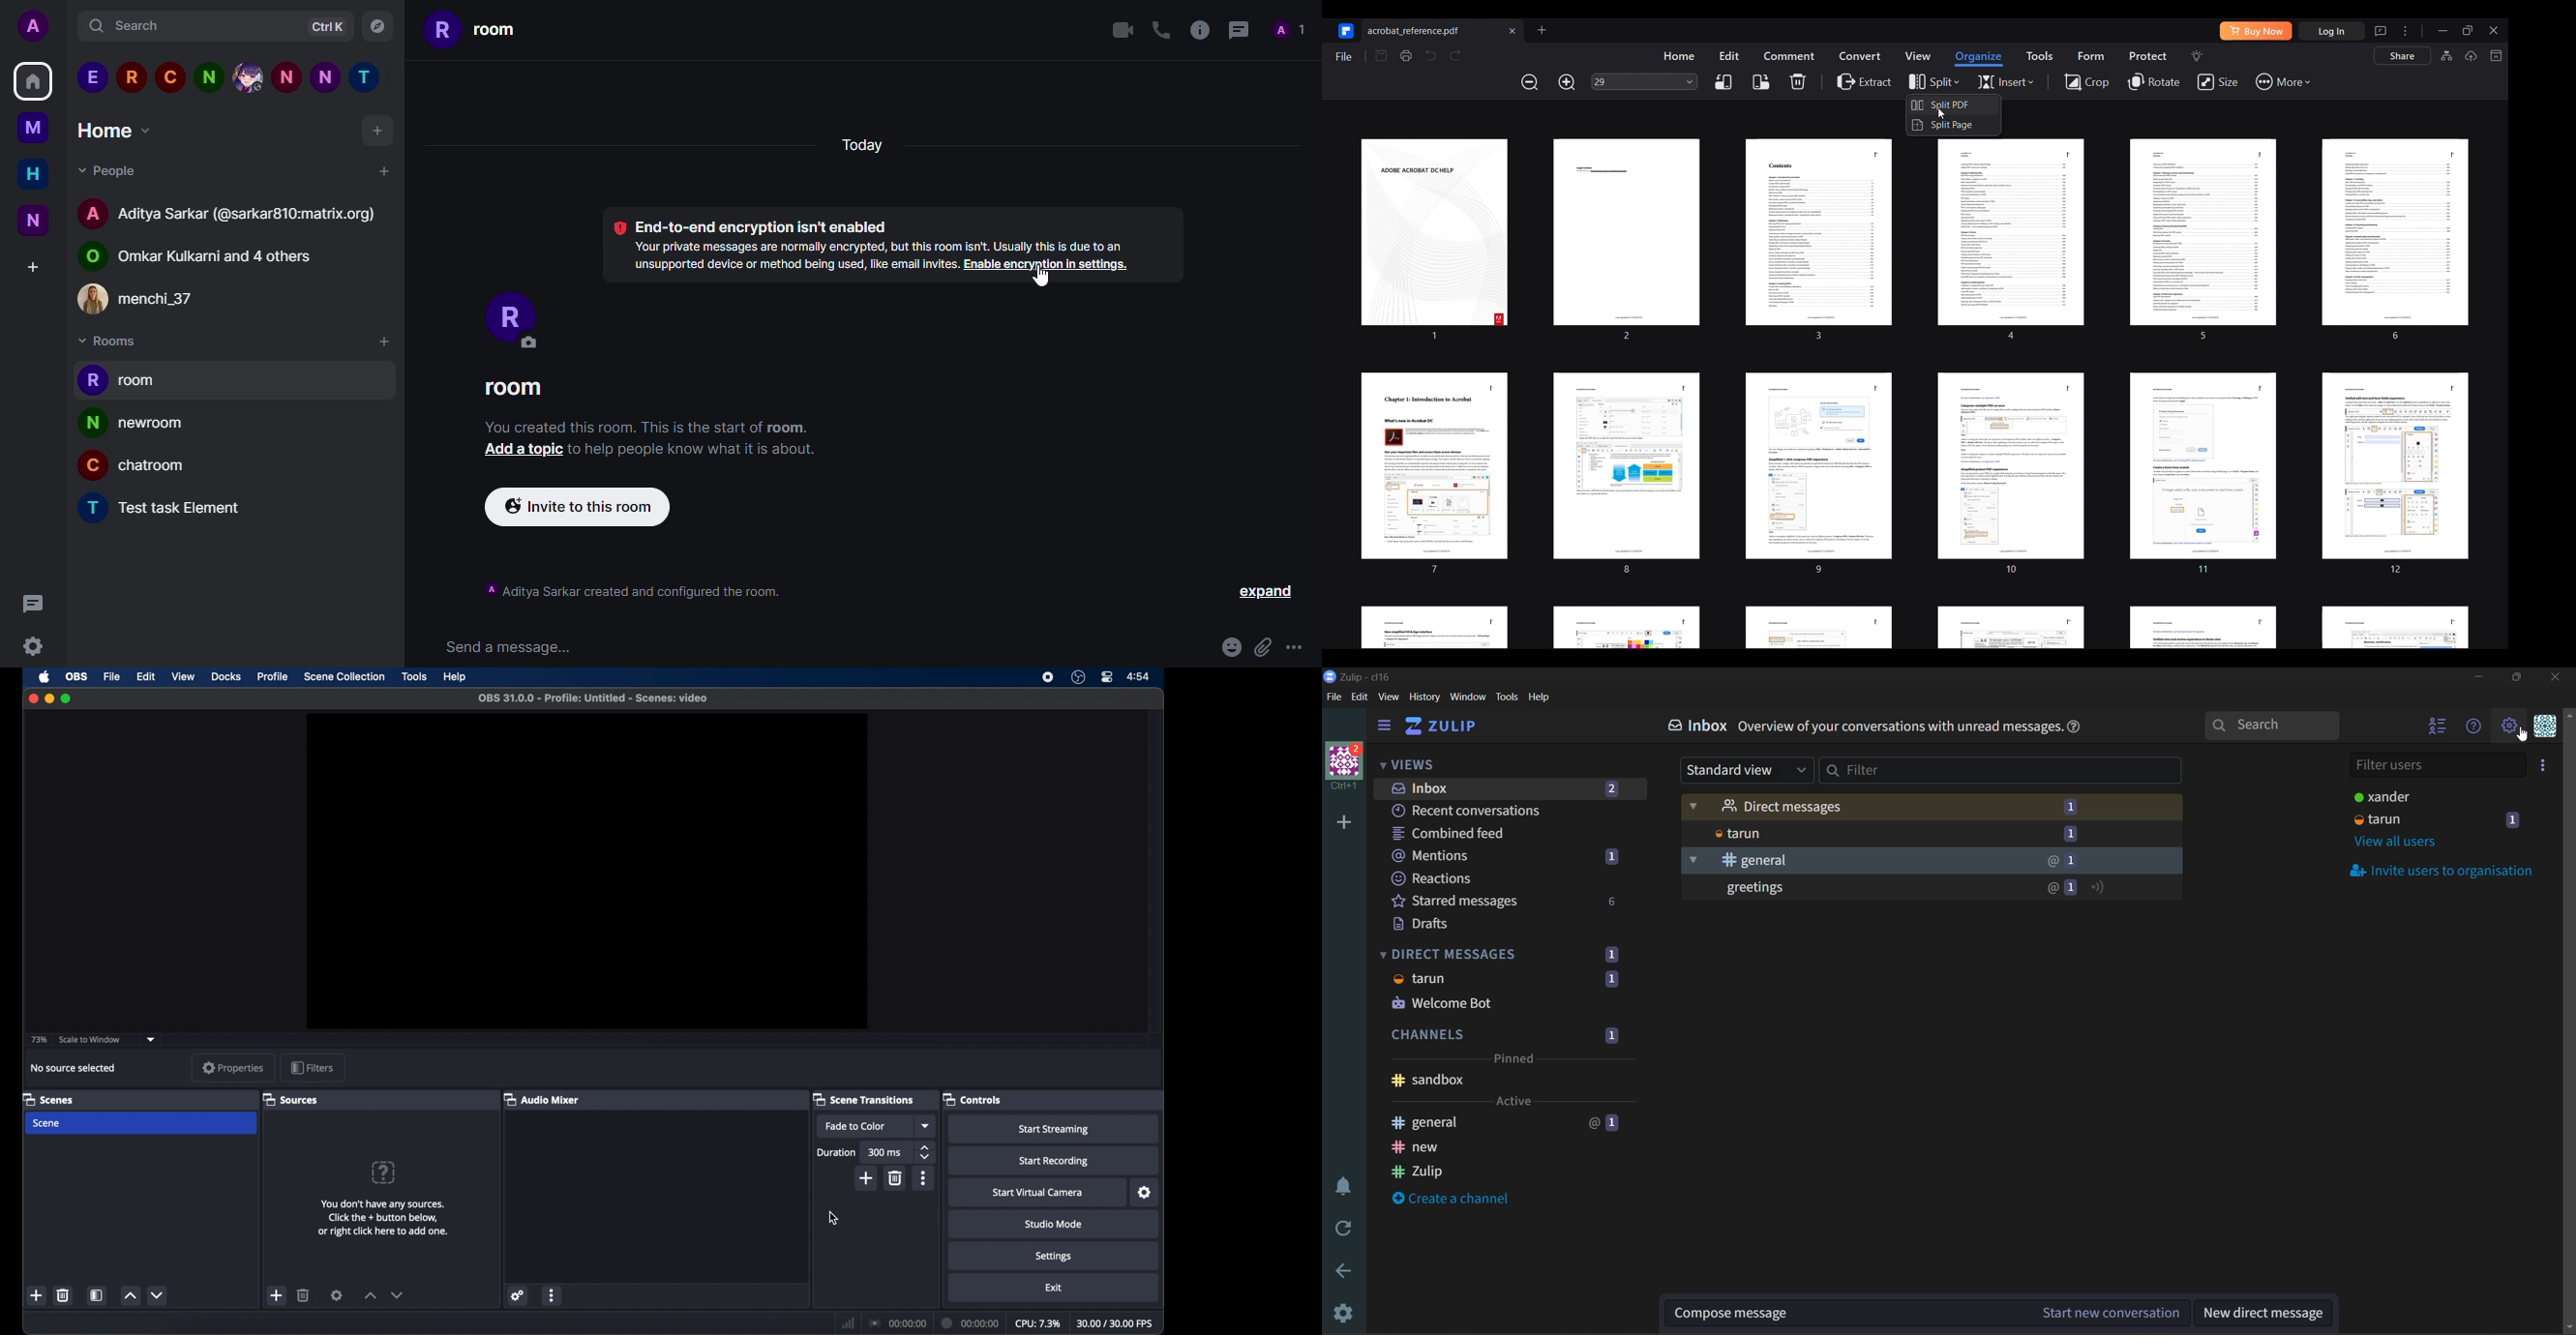  Describe the element at coordinates (1262, 647) in the screenshot. I see `attach` at that location.